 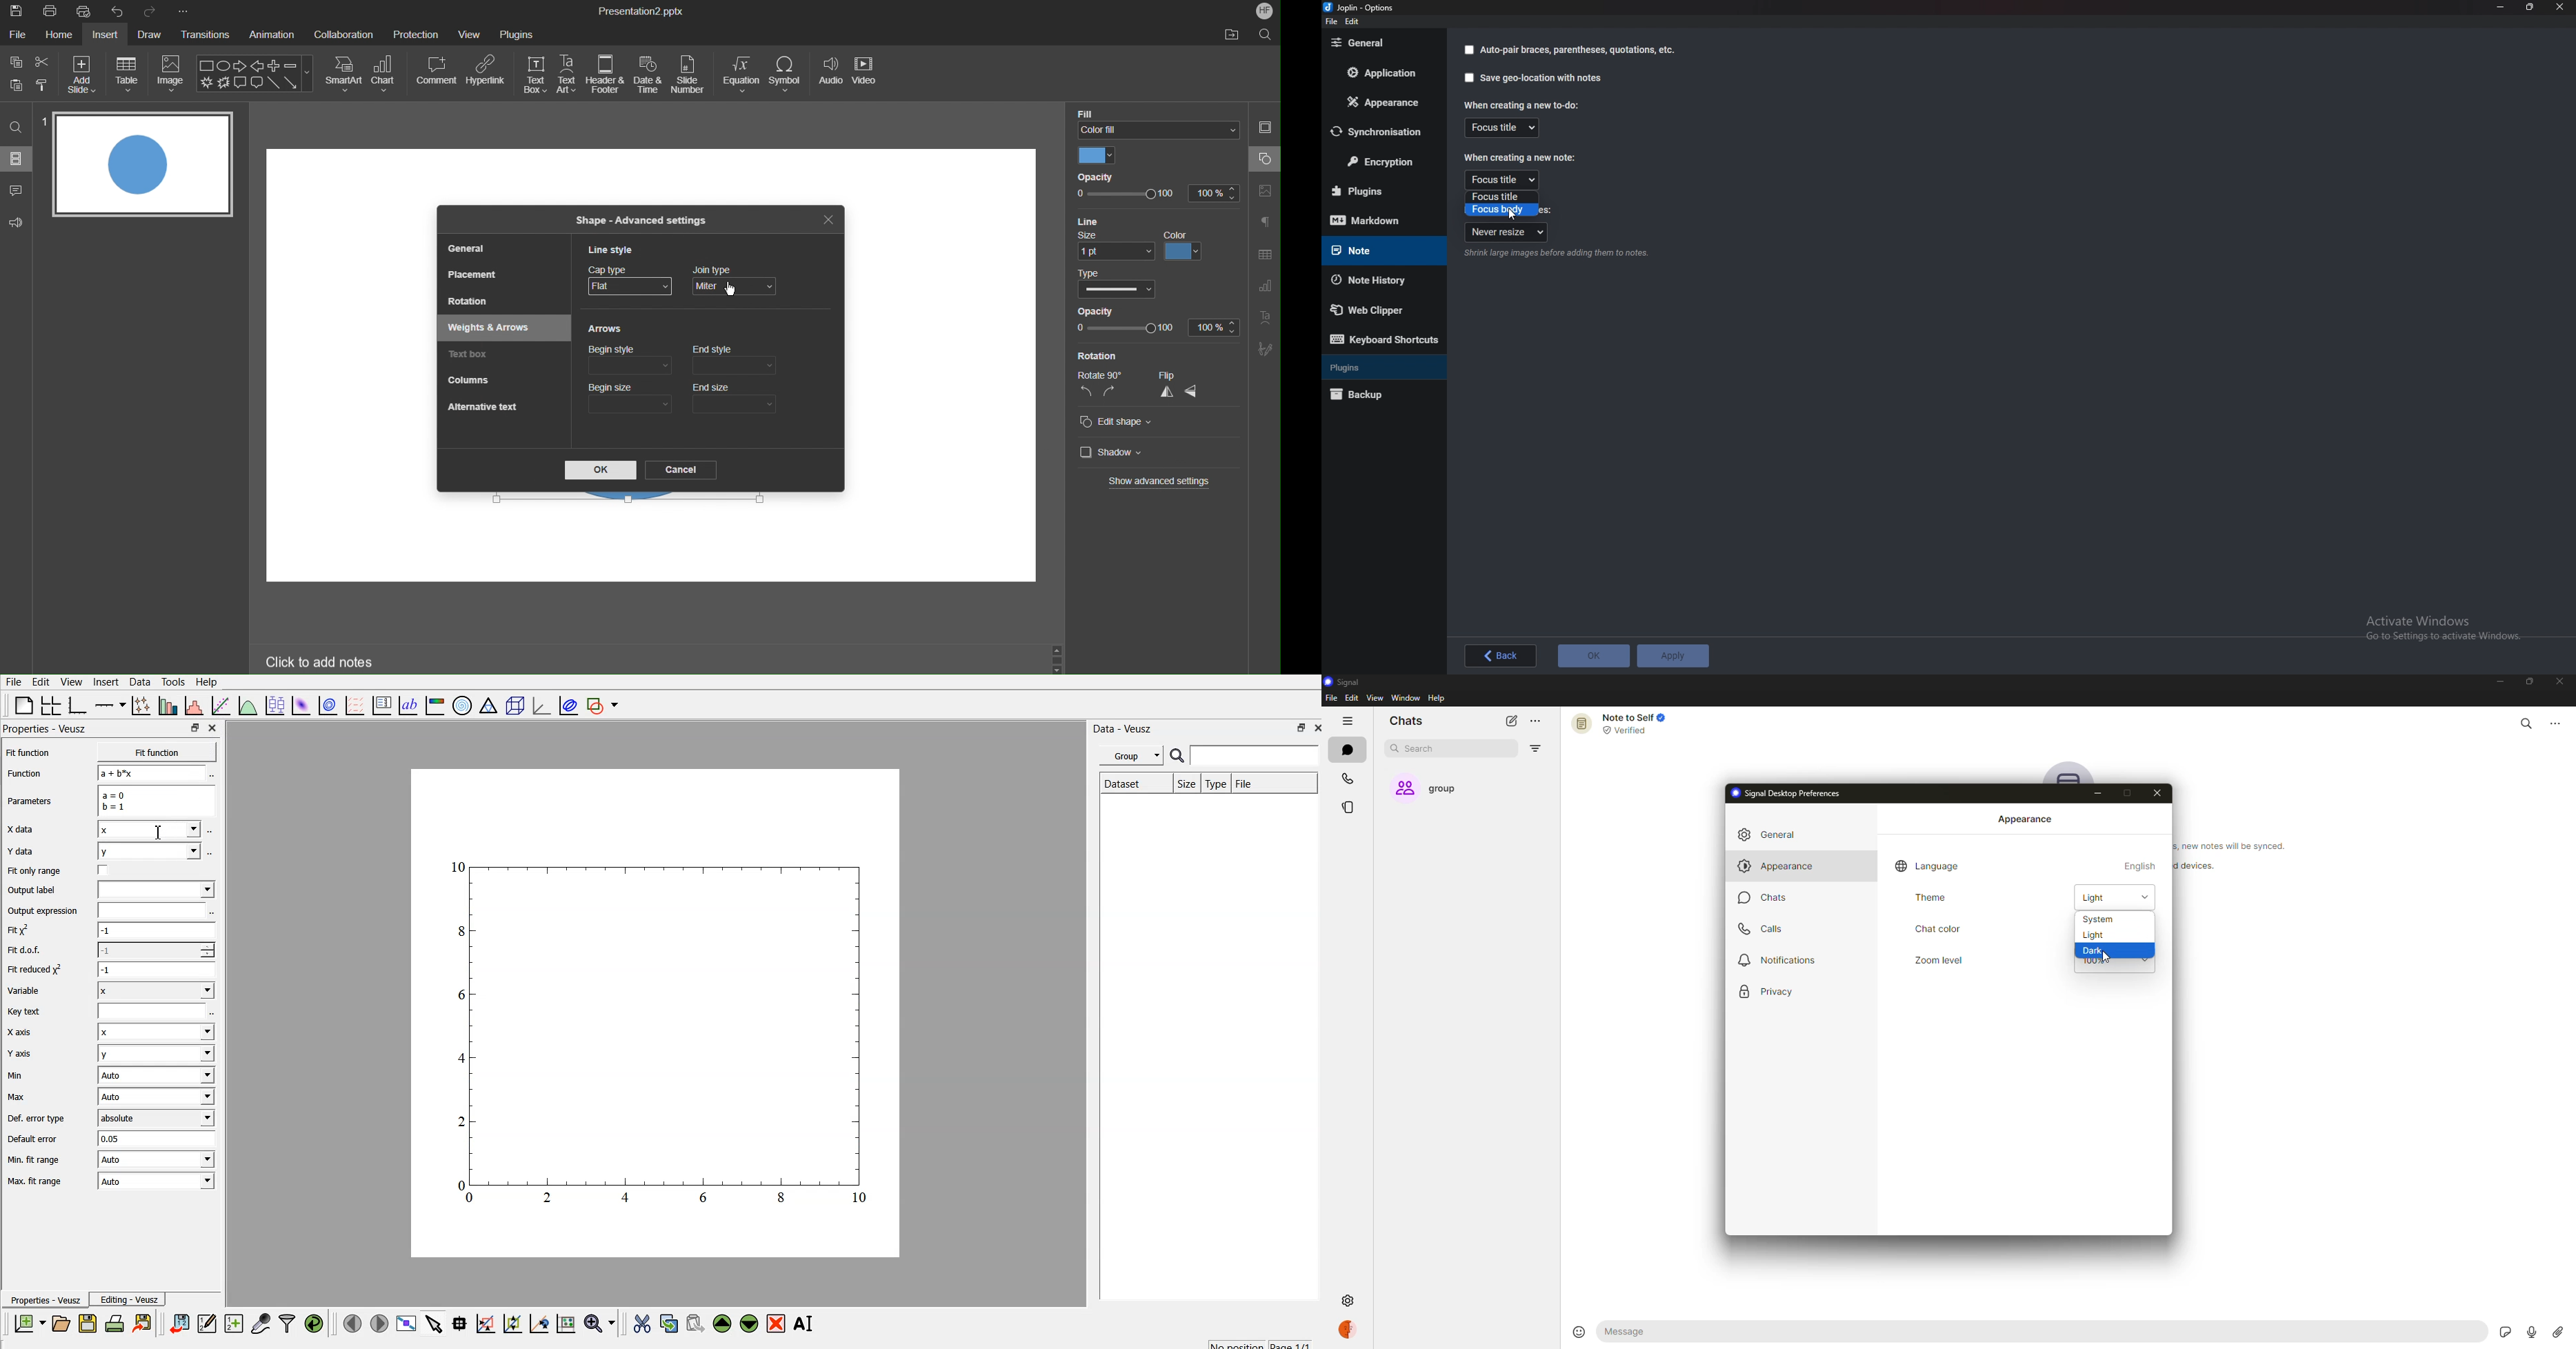 What do you see at coordinates (1383, 163) in the screenshot?
I see `Encryption` at bounding box center [1383, 163].